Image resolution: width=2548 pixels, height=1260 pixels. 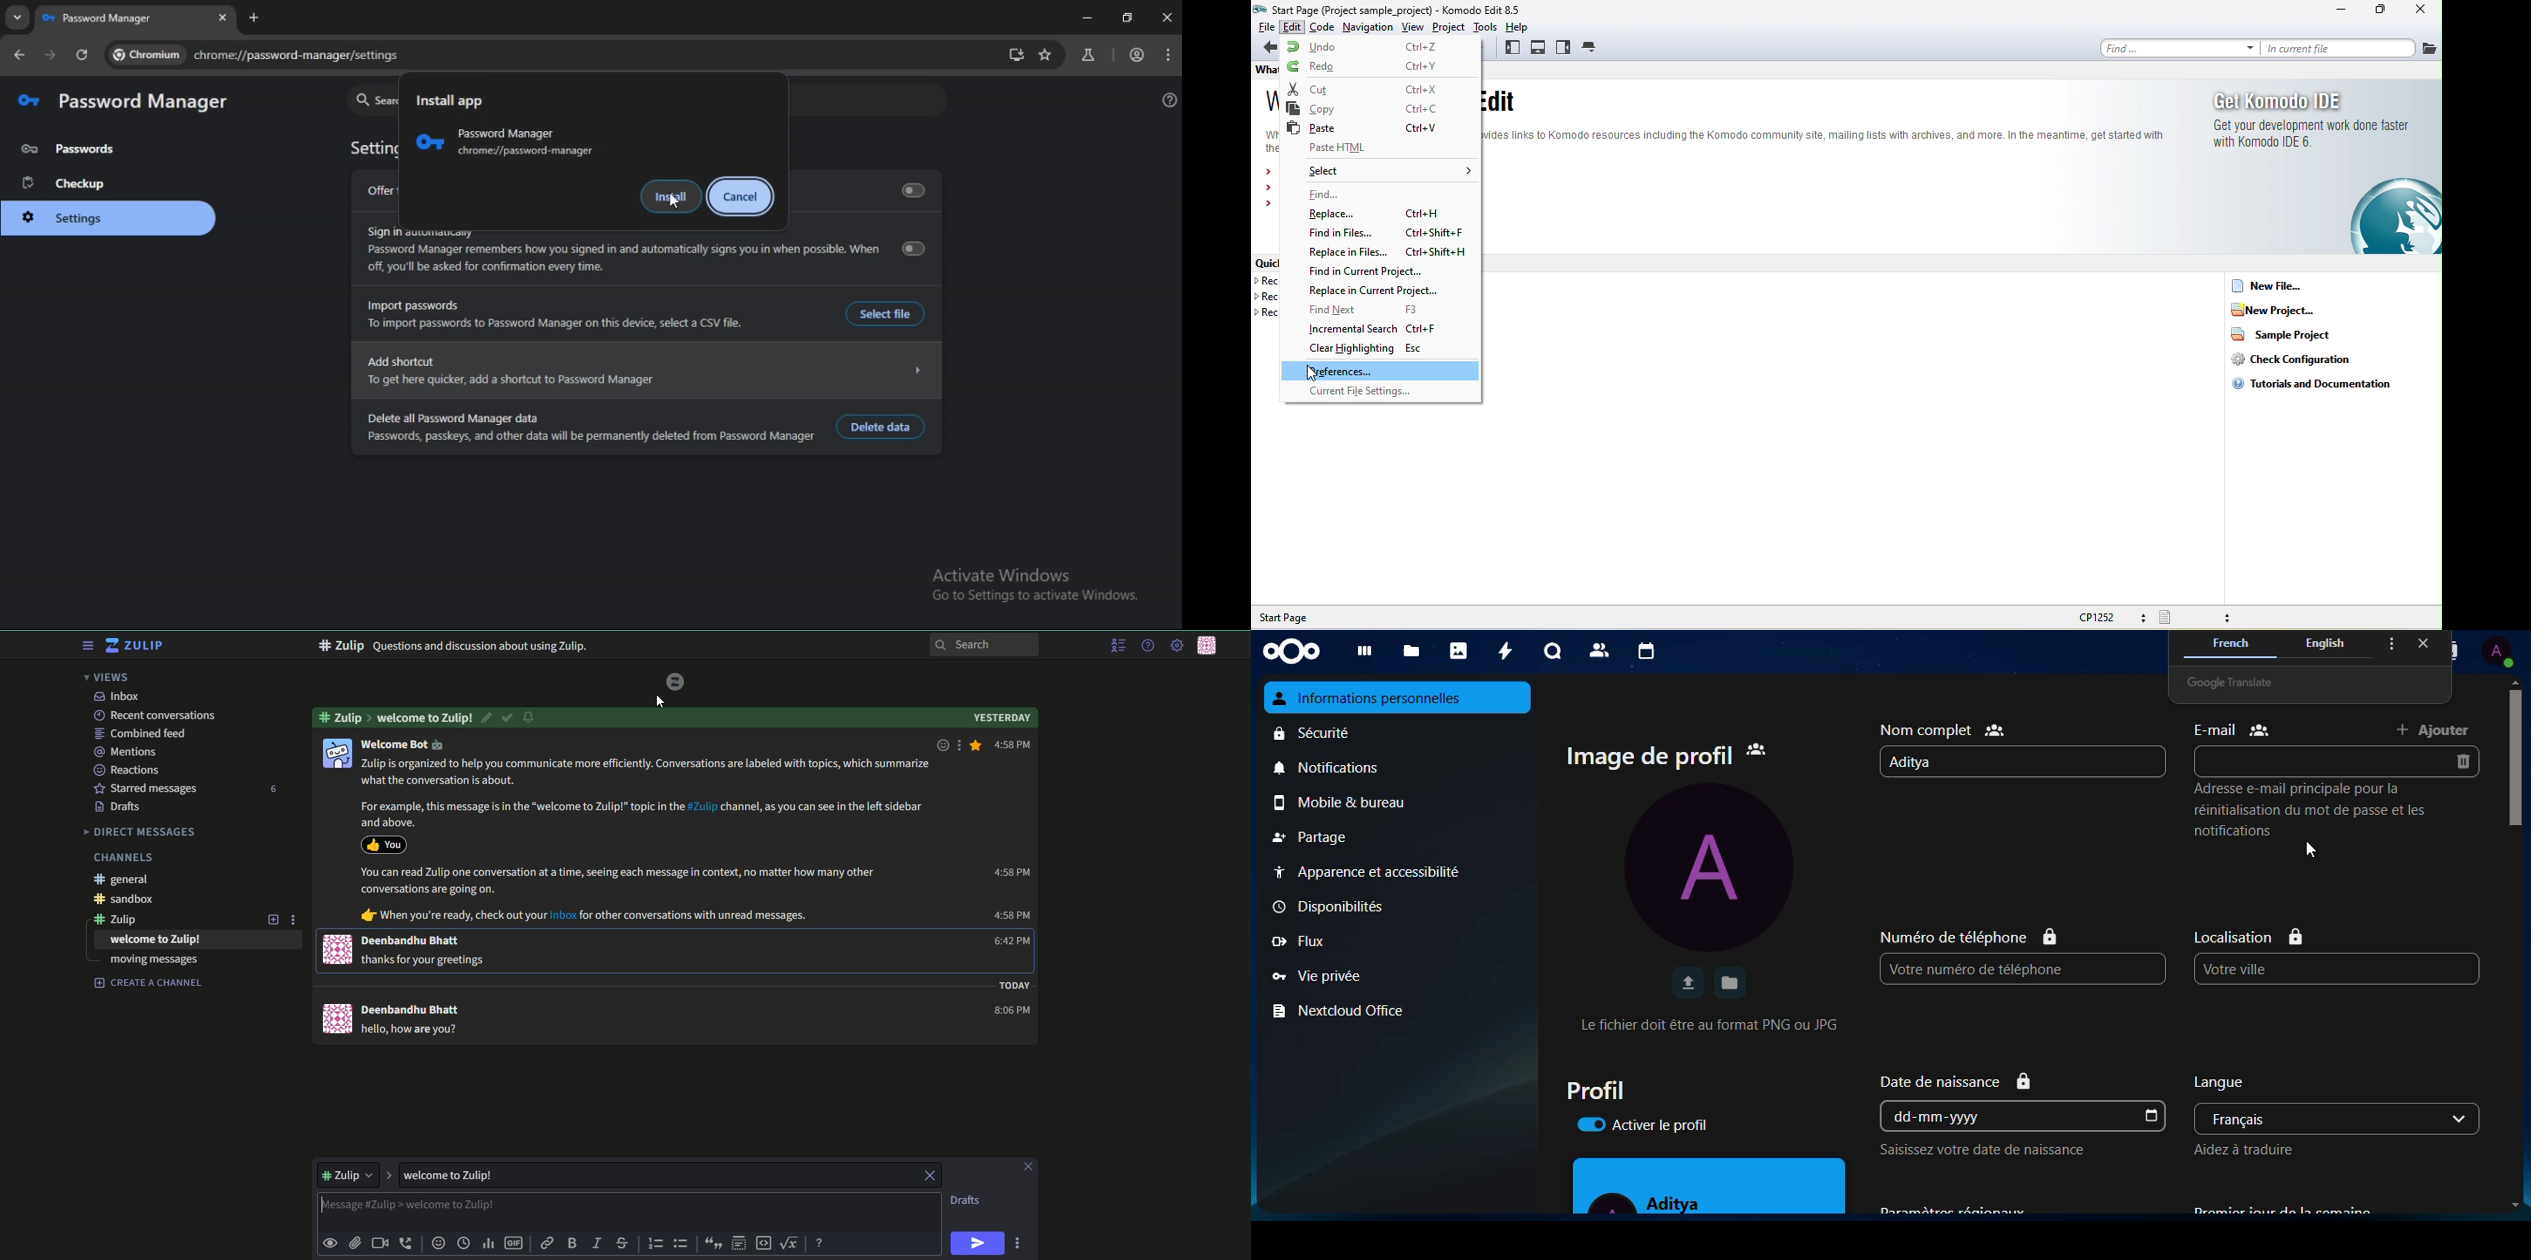 What do you see at coordinates (131, 769) in the screenshot?
I see `Reactions` at bounding box center [131, 769].